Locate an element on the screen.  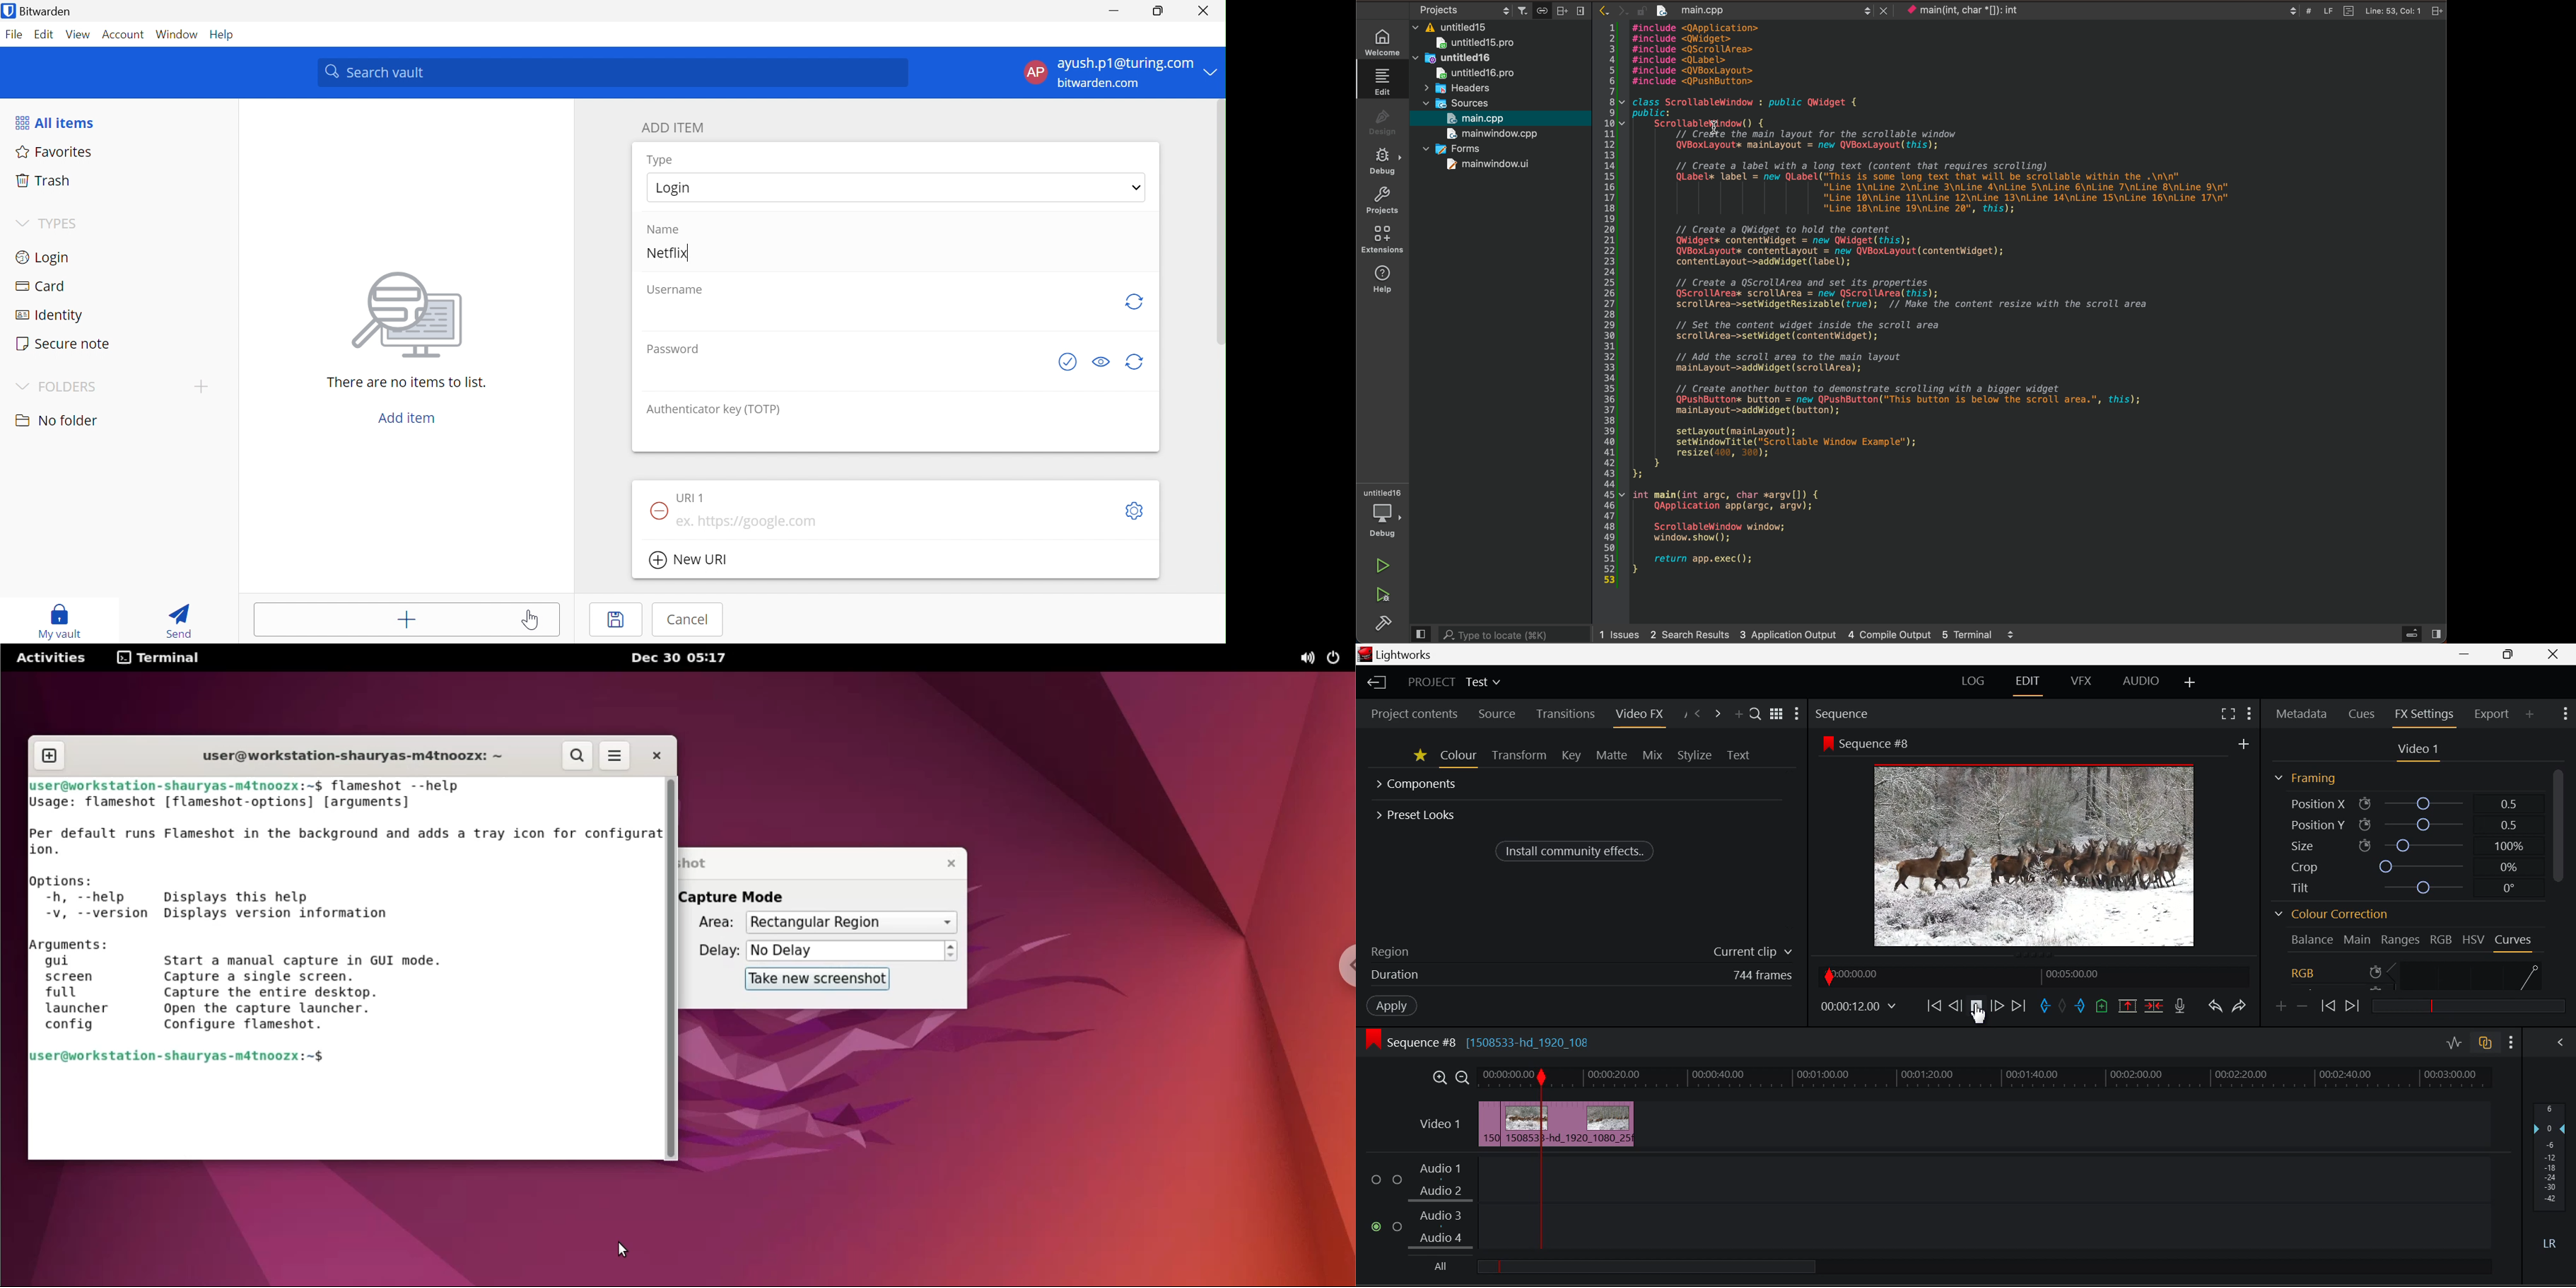
Export is located at coordinates (2492, 712).